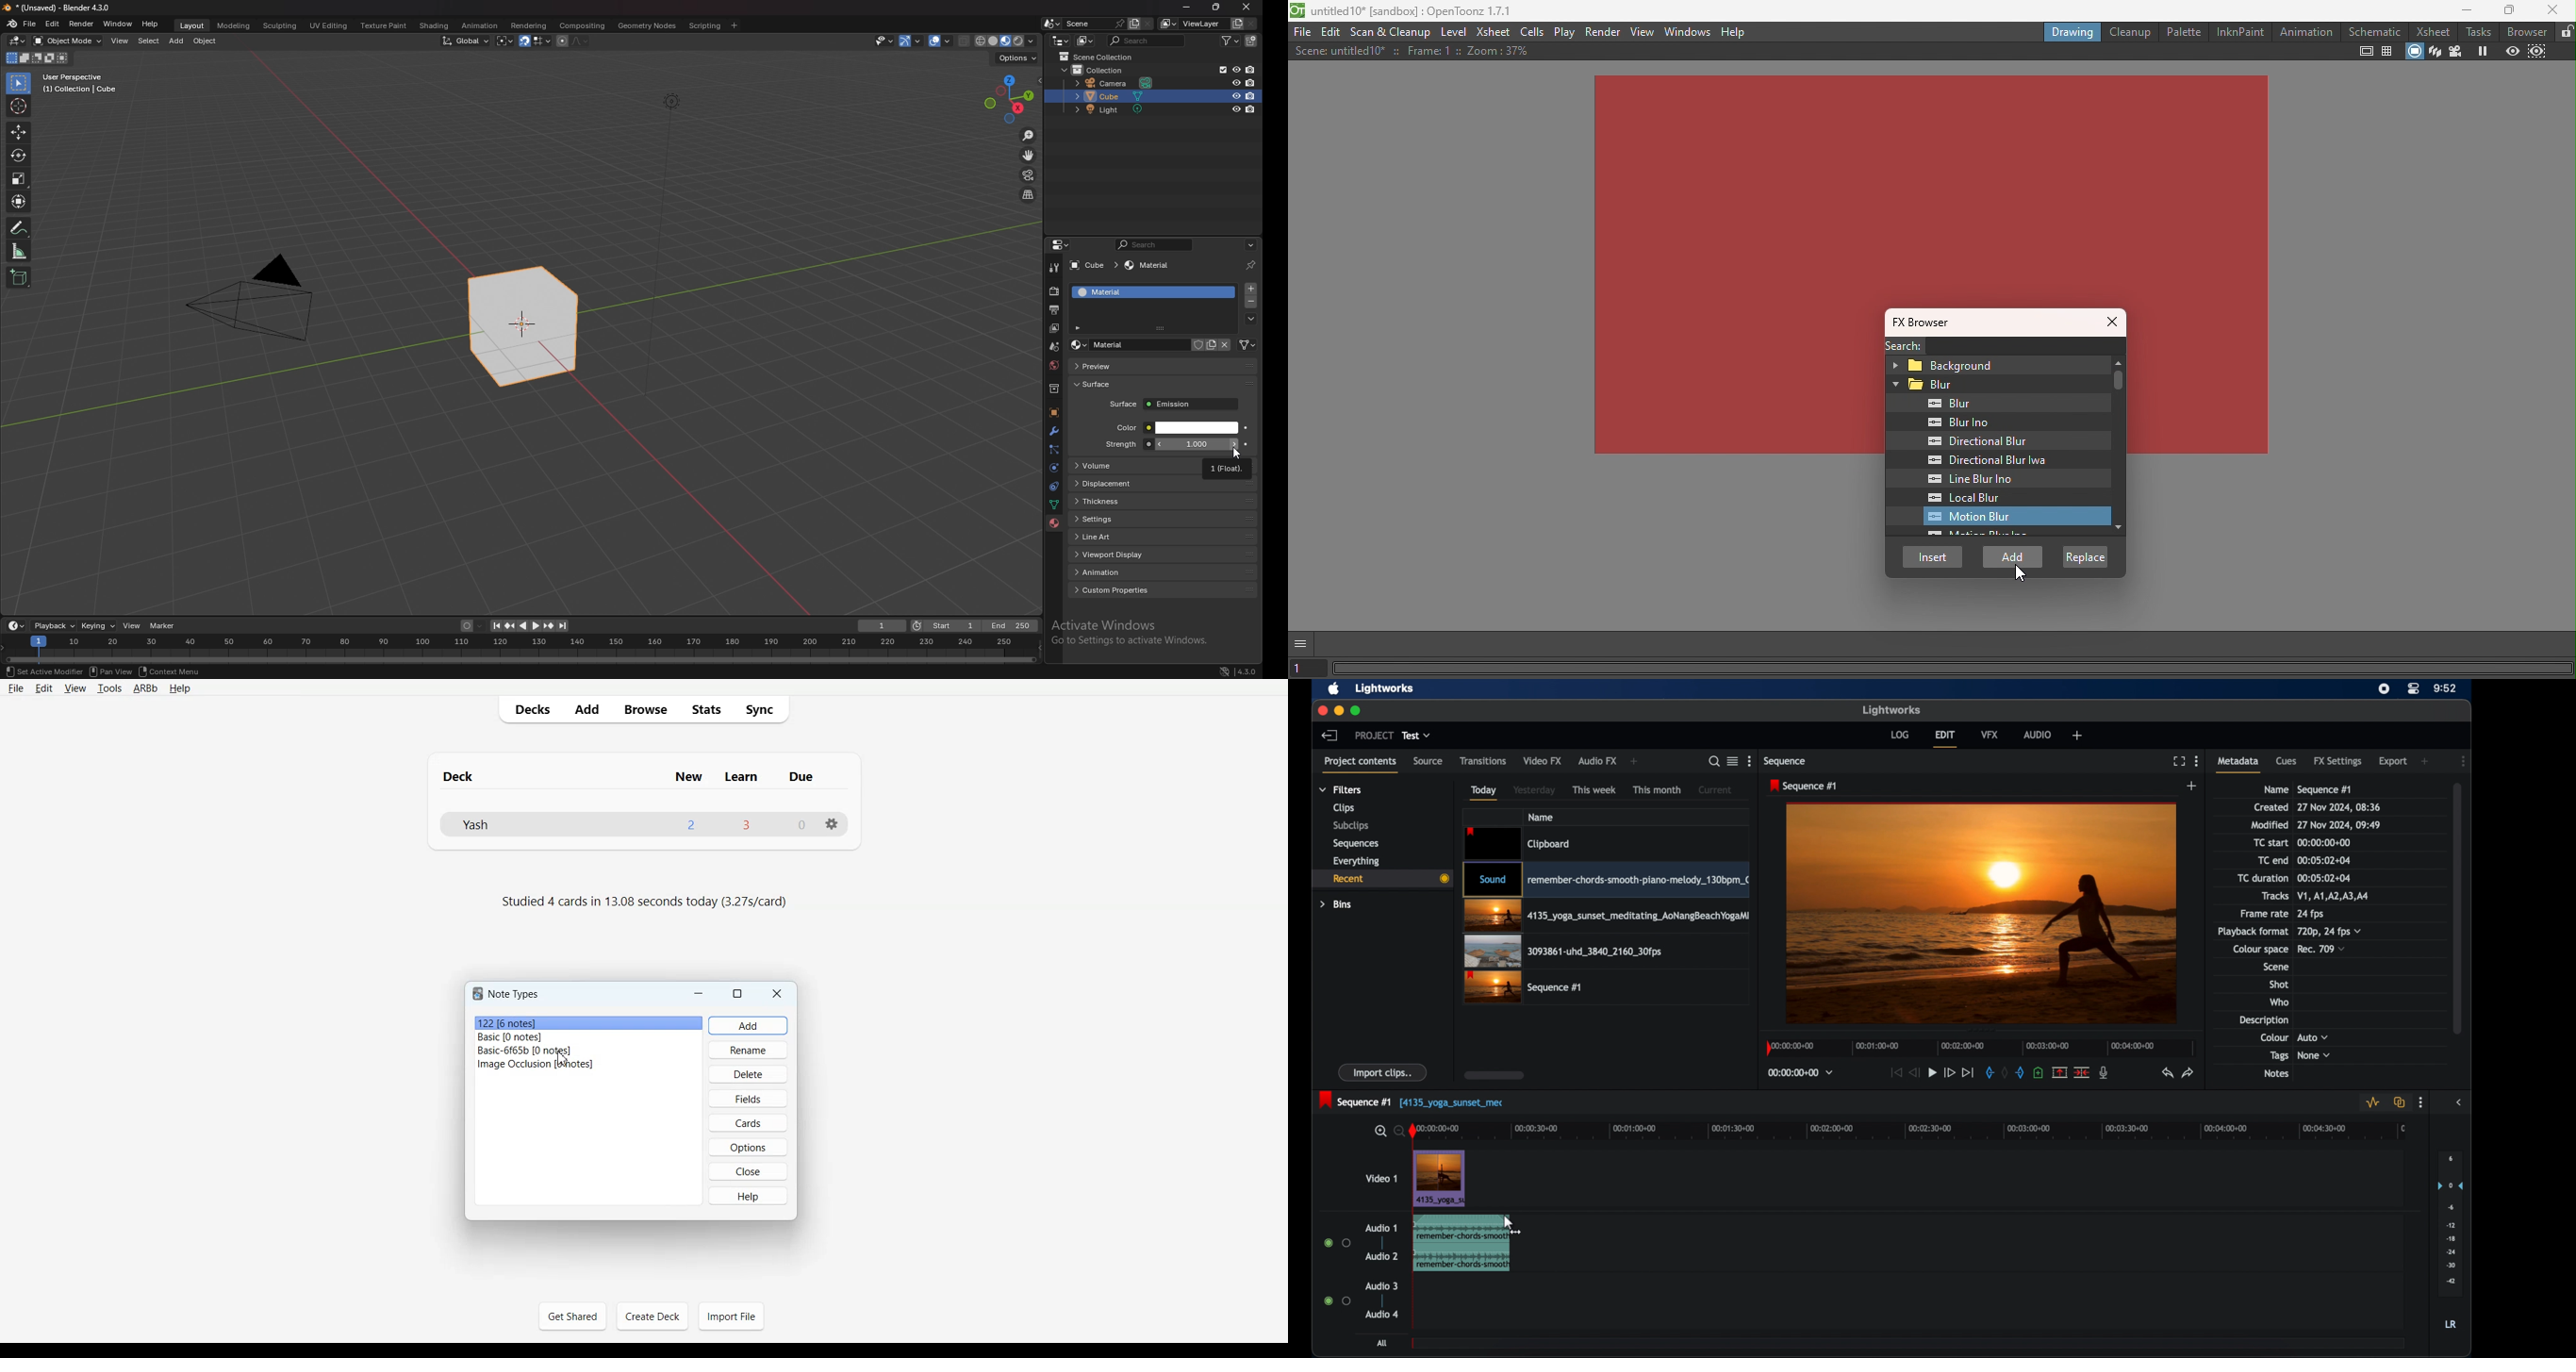  What do you see at coordinates (17, 41) in the screenshot?
I see `editor type` at bounding box center [17, 41].